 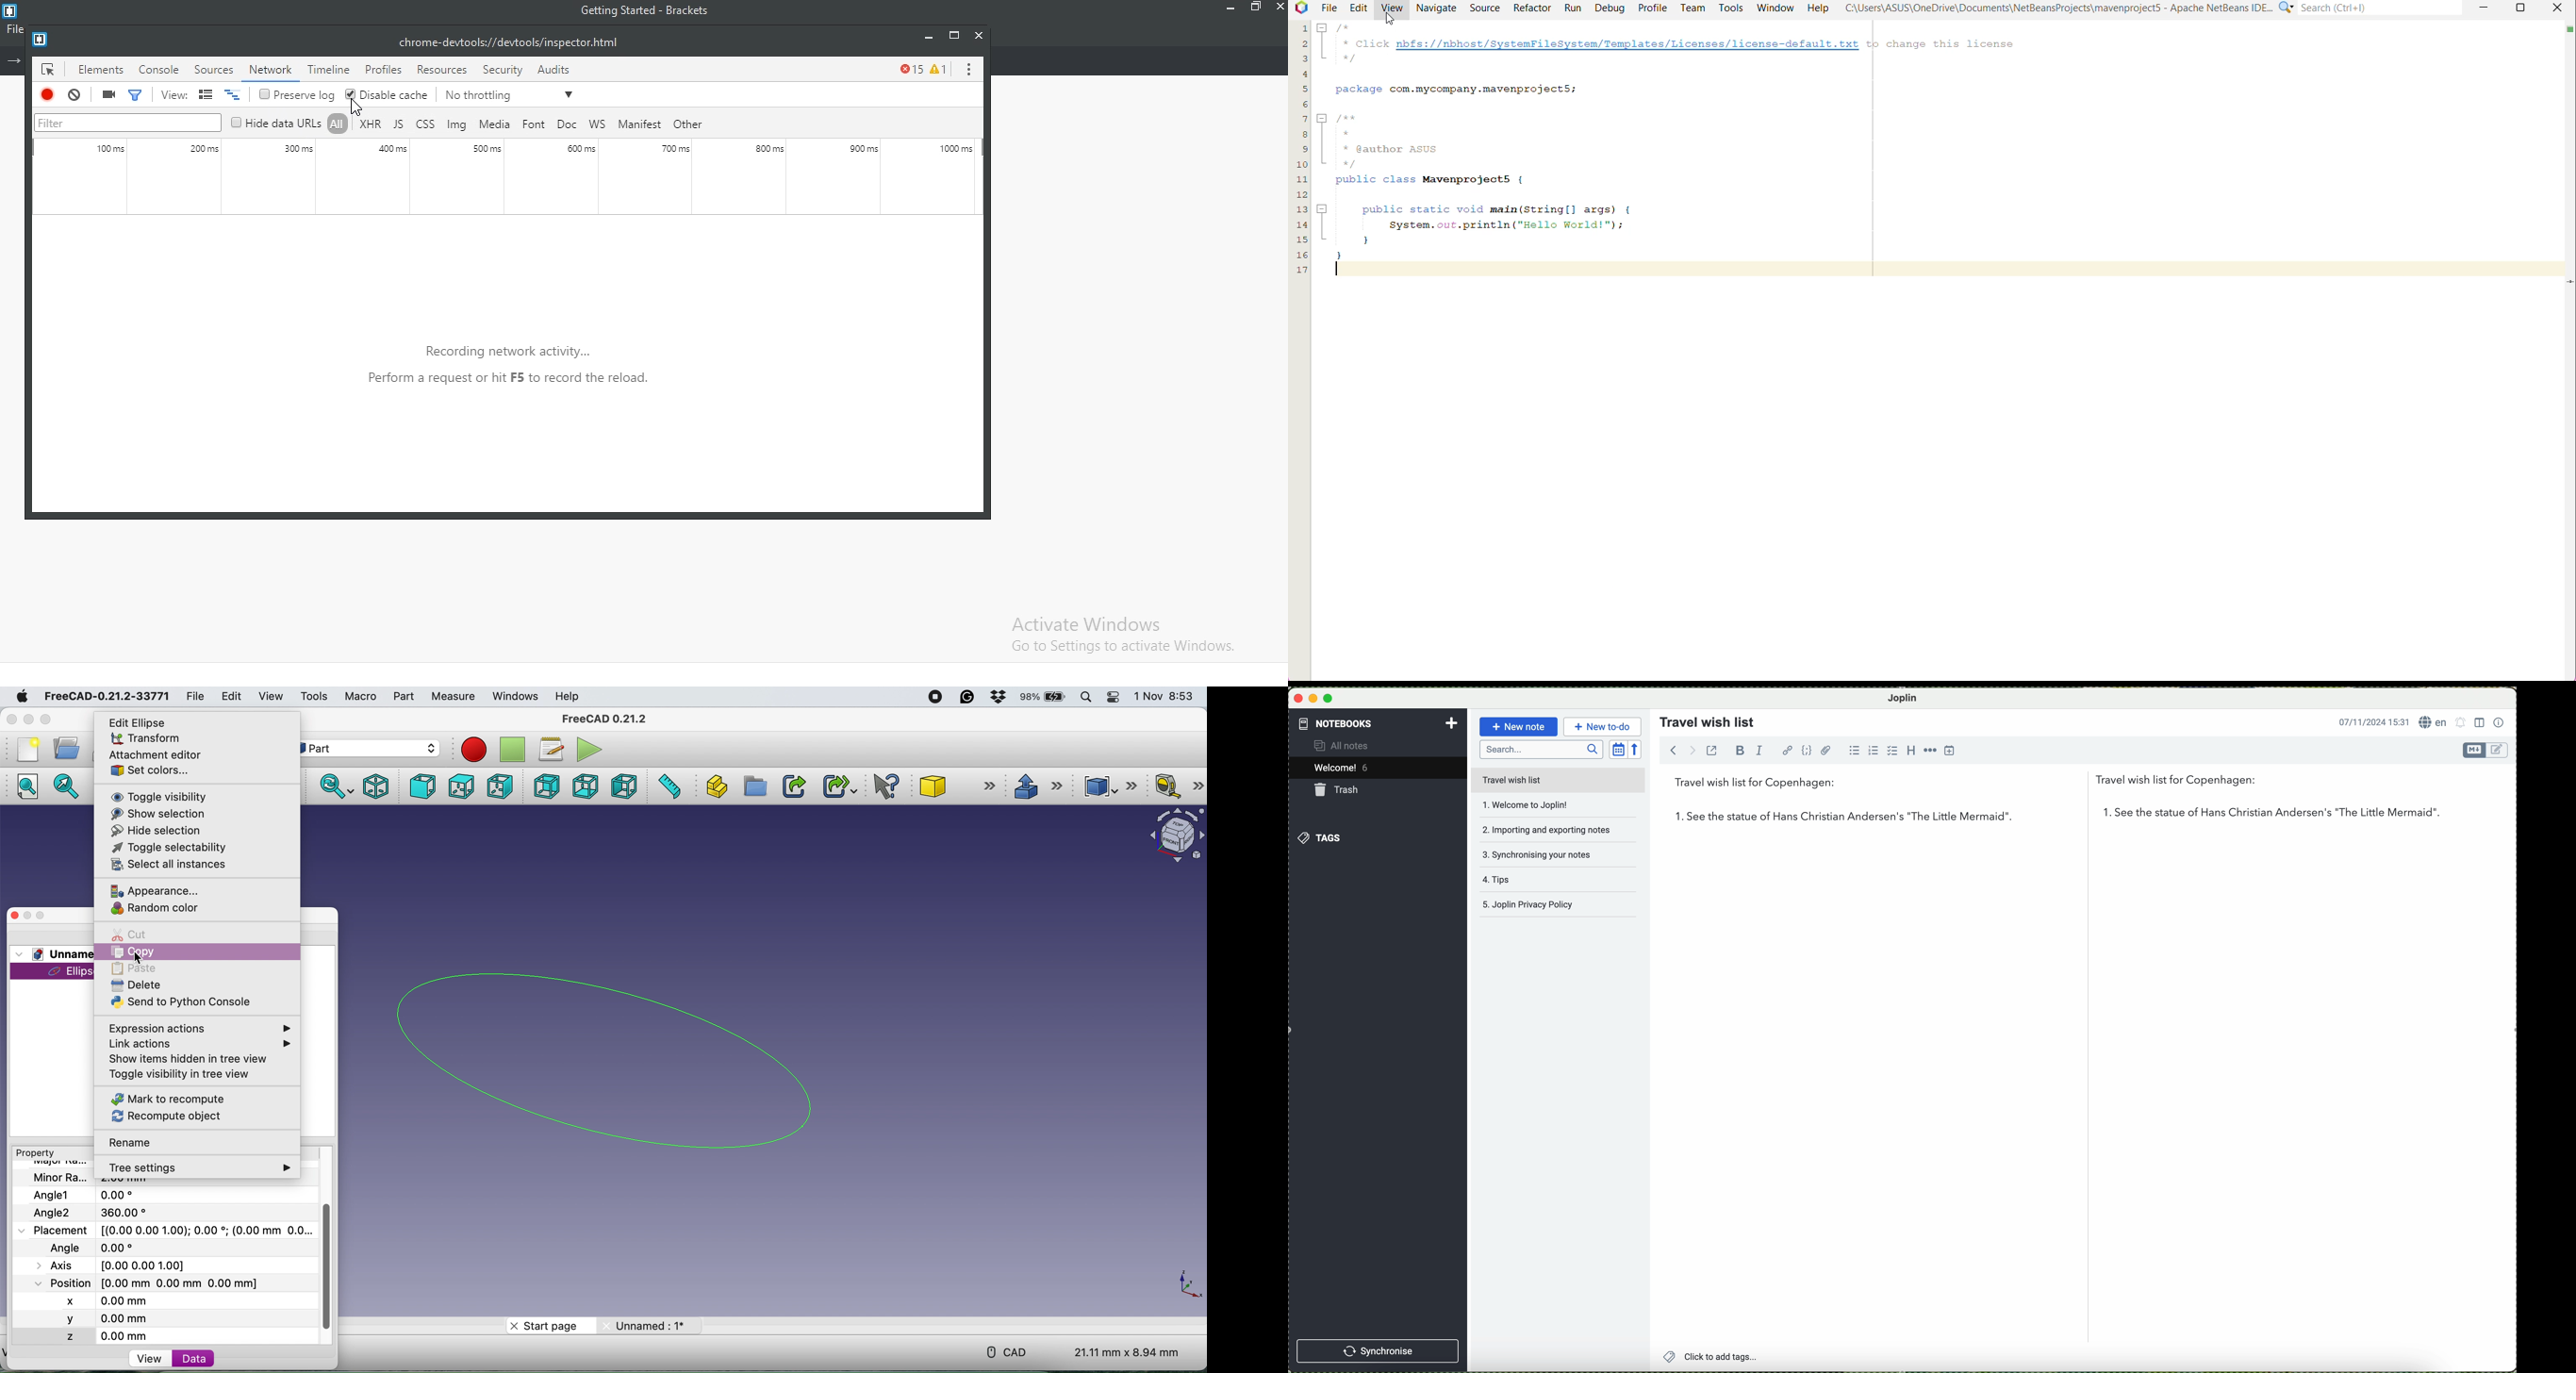 What do you see at coordinates (837, 787) in the screenshot?
I see `make sub link` at bounding box center [837, 787].